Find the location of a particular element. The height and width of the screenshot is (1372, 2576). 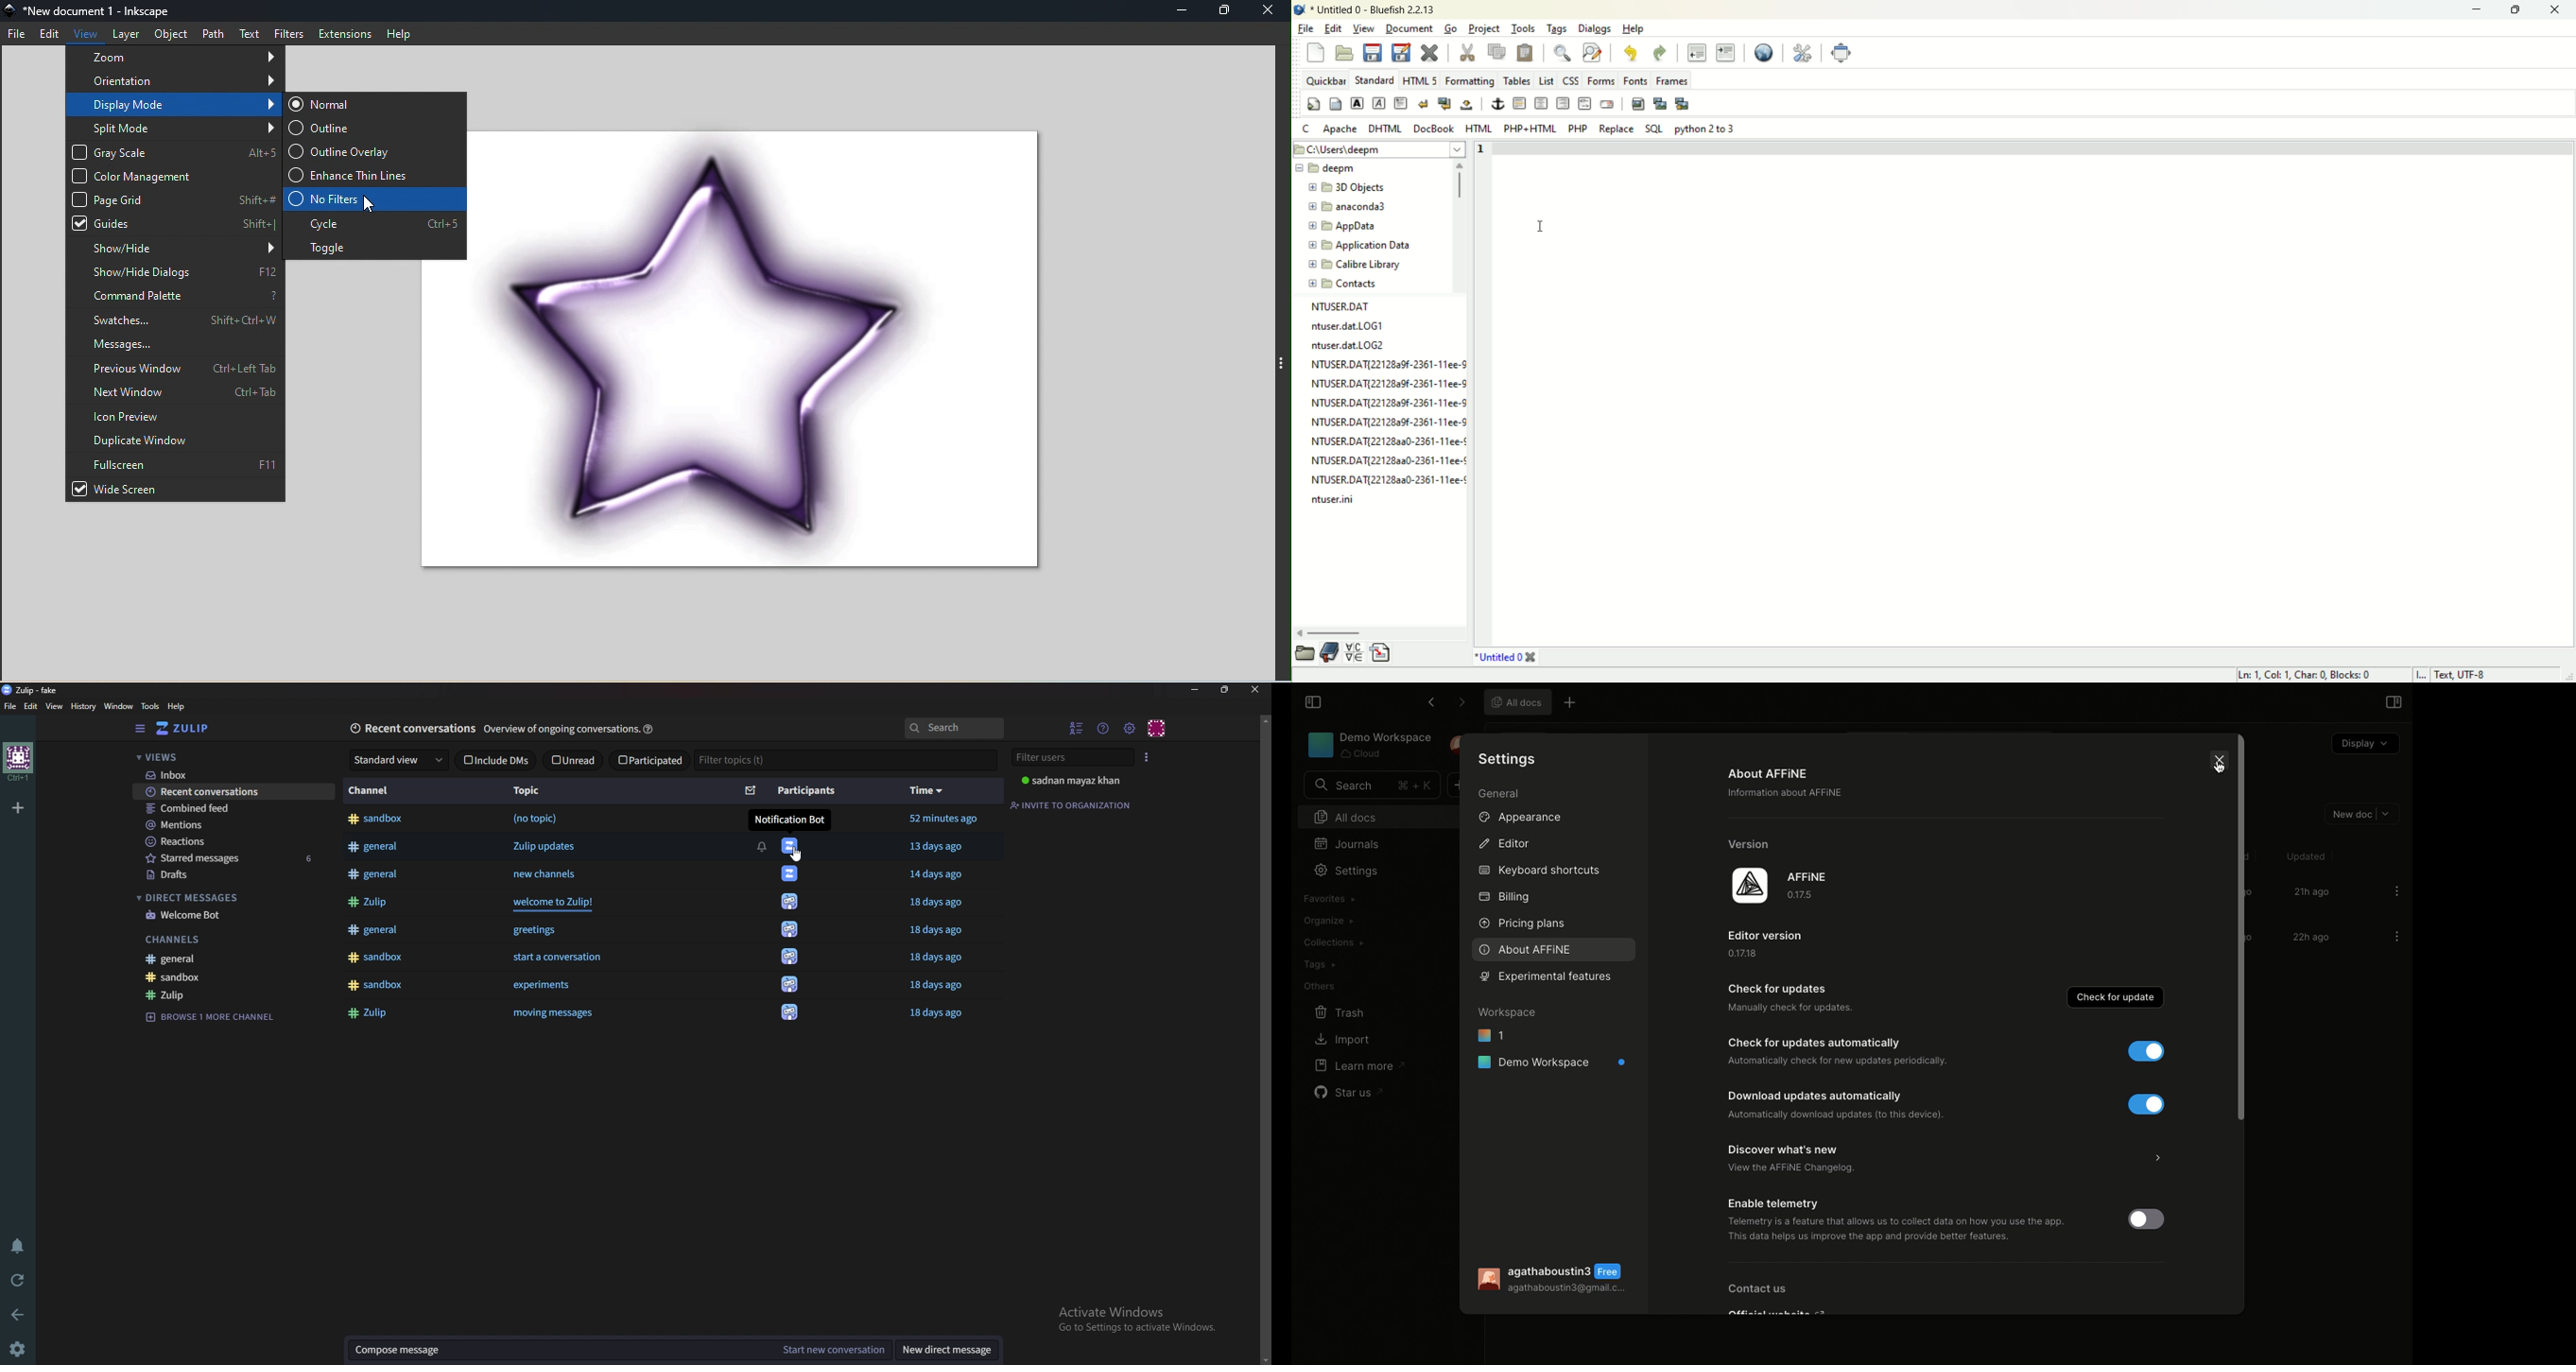

SQL is located at coordinates (1654, 128).